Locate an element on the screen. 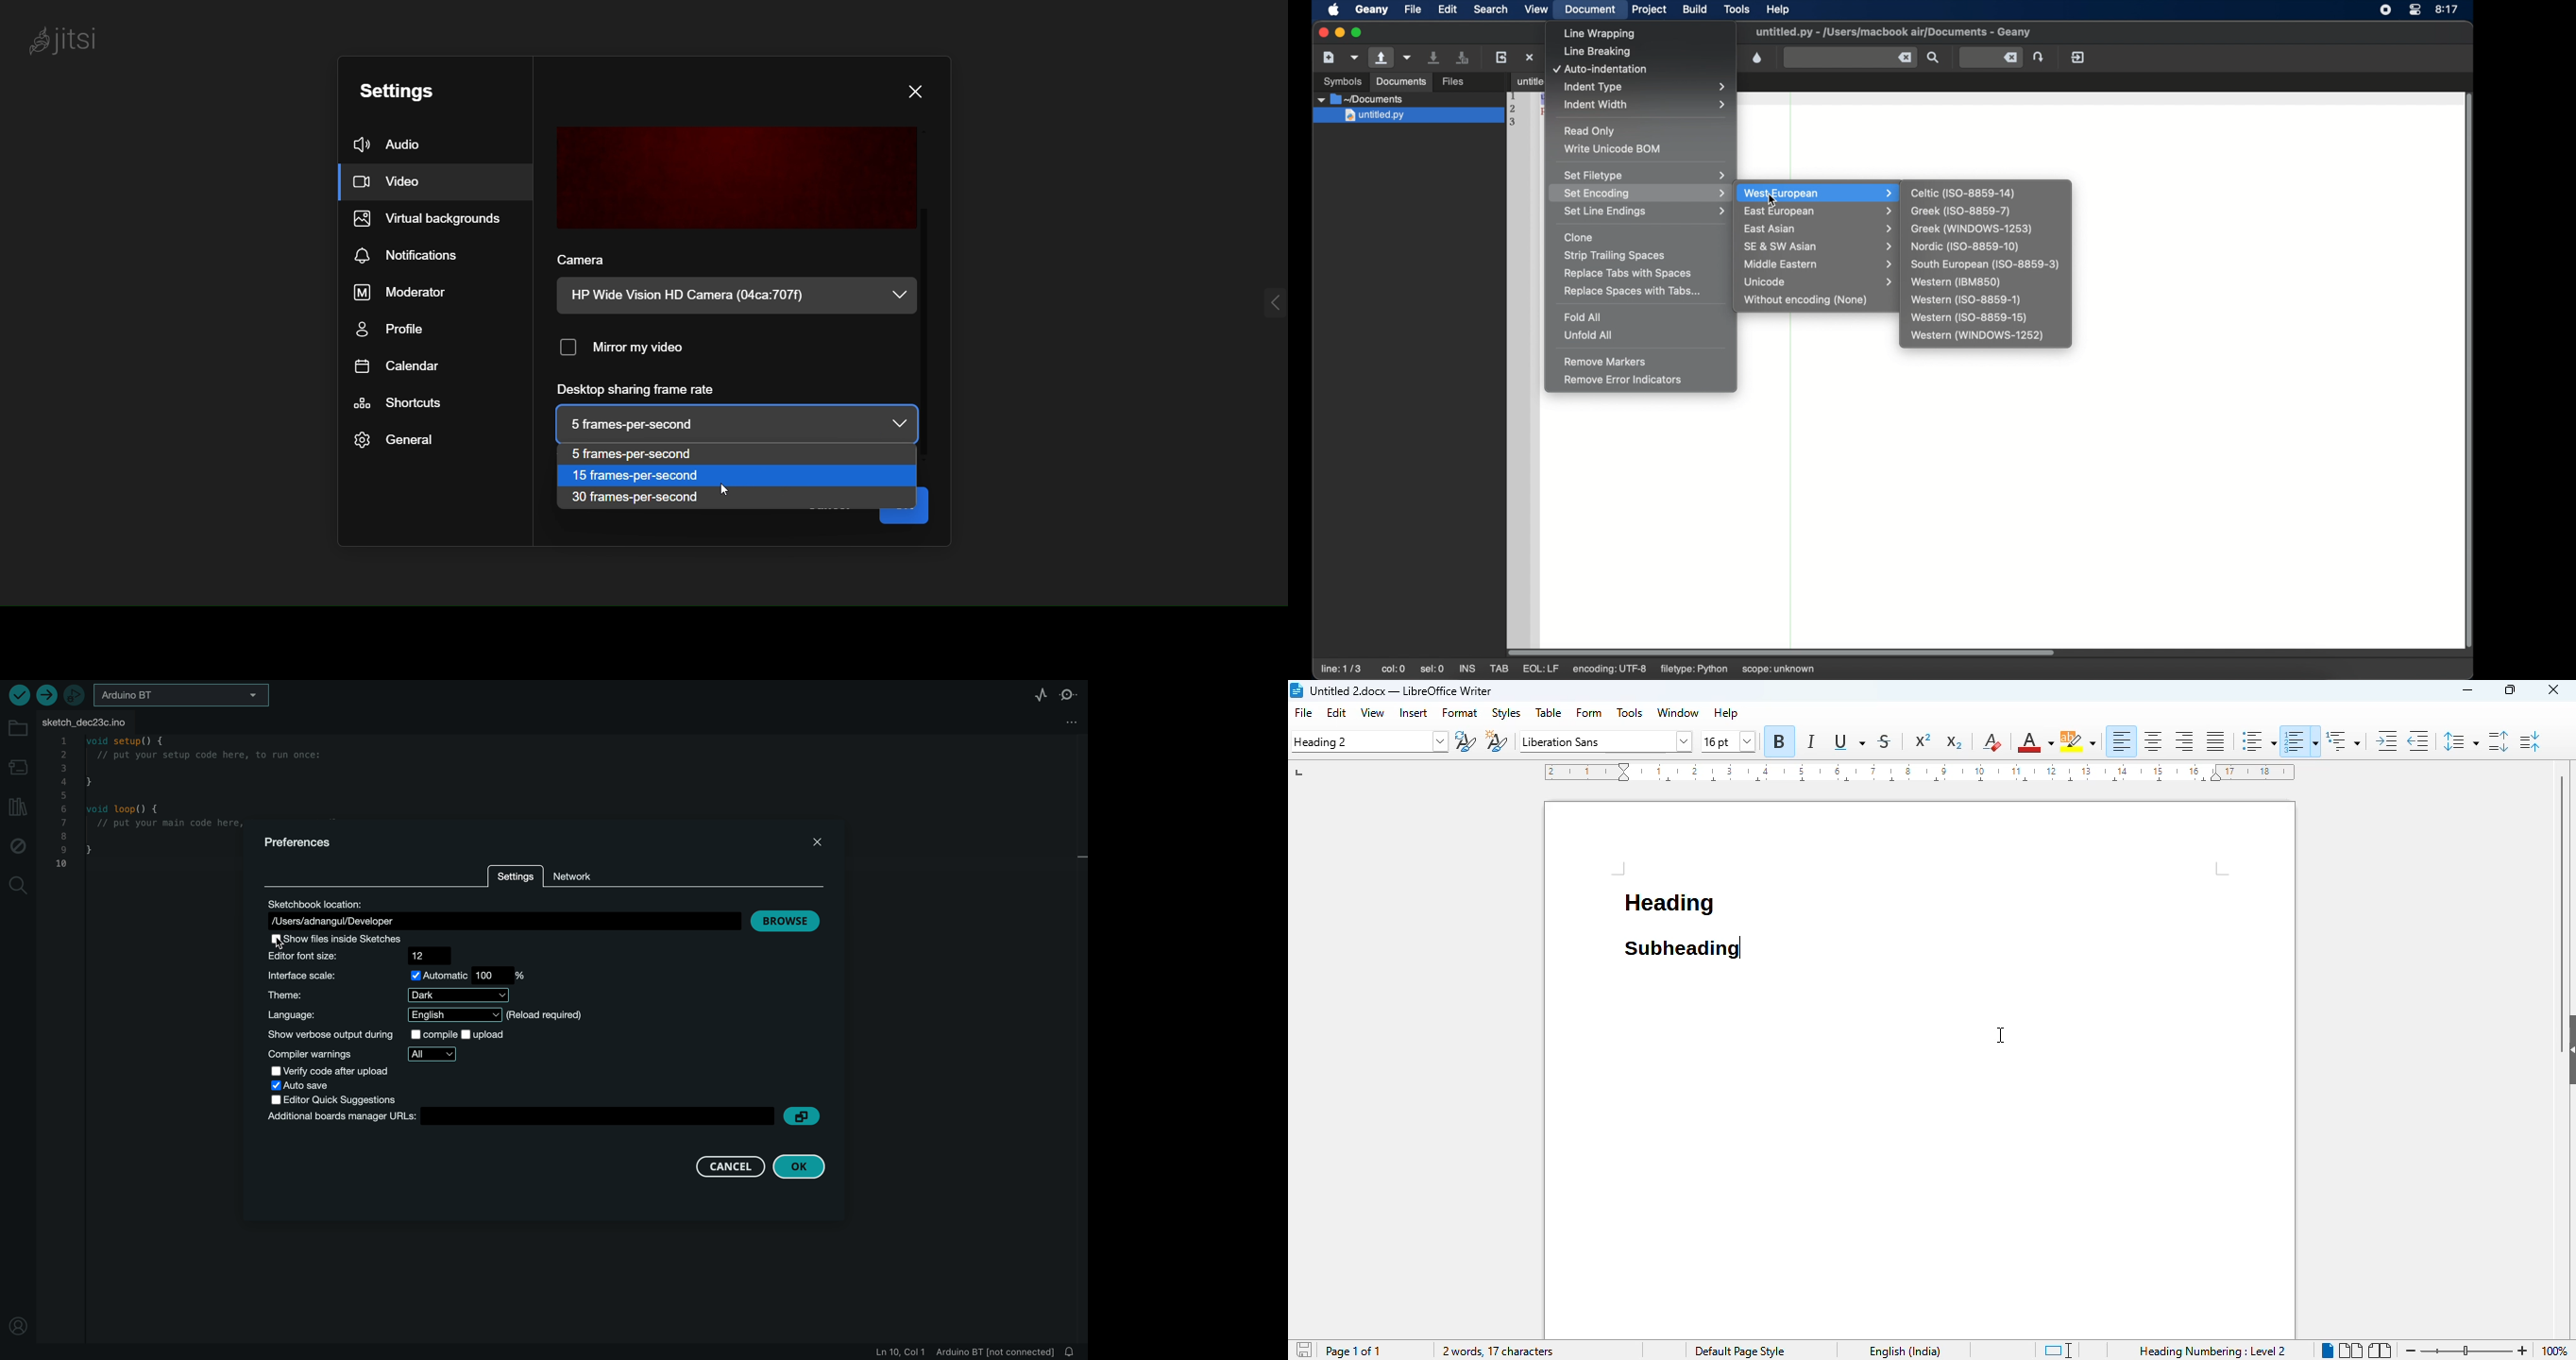  cursor is located at coordinates (724, 492).